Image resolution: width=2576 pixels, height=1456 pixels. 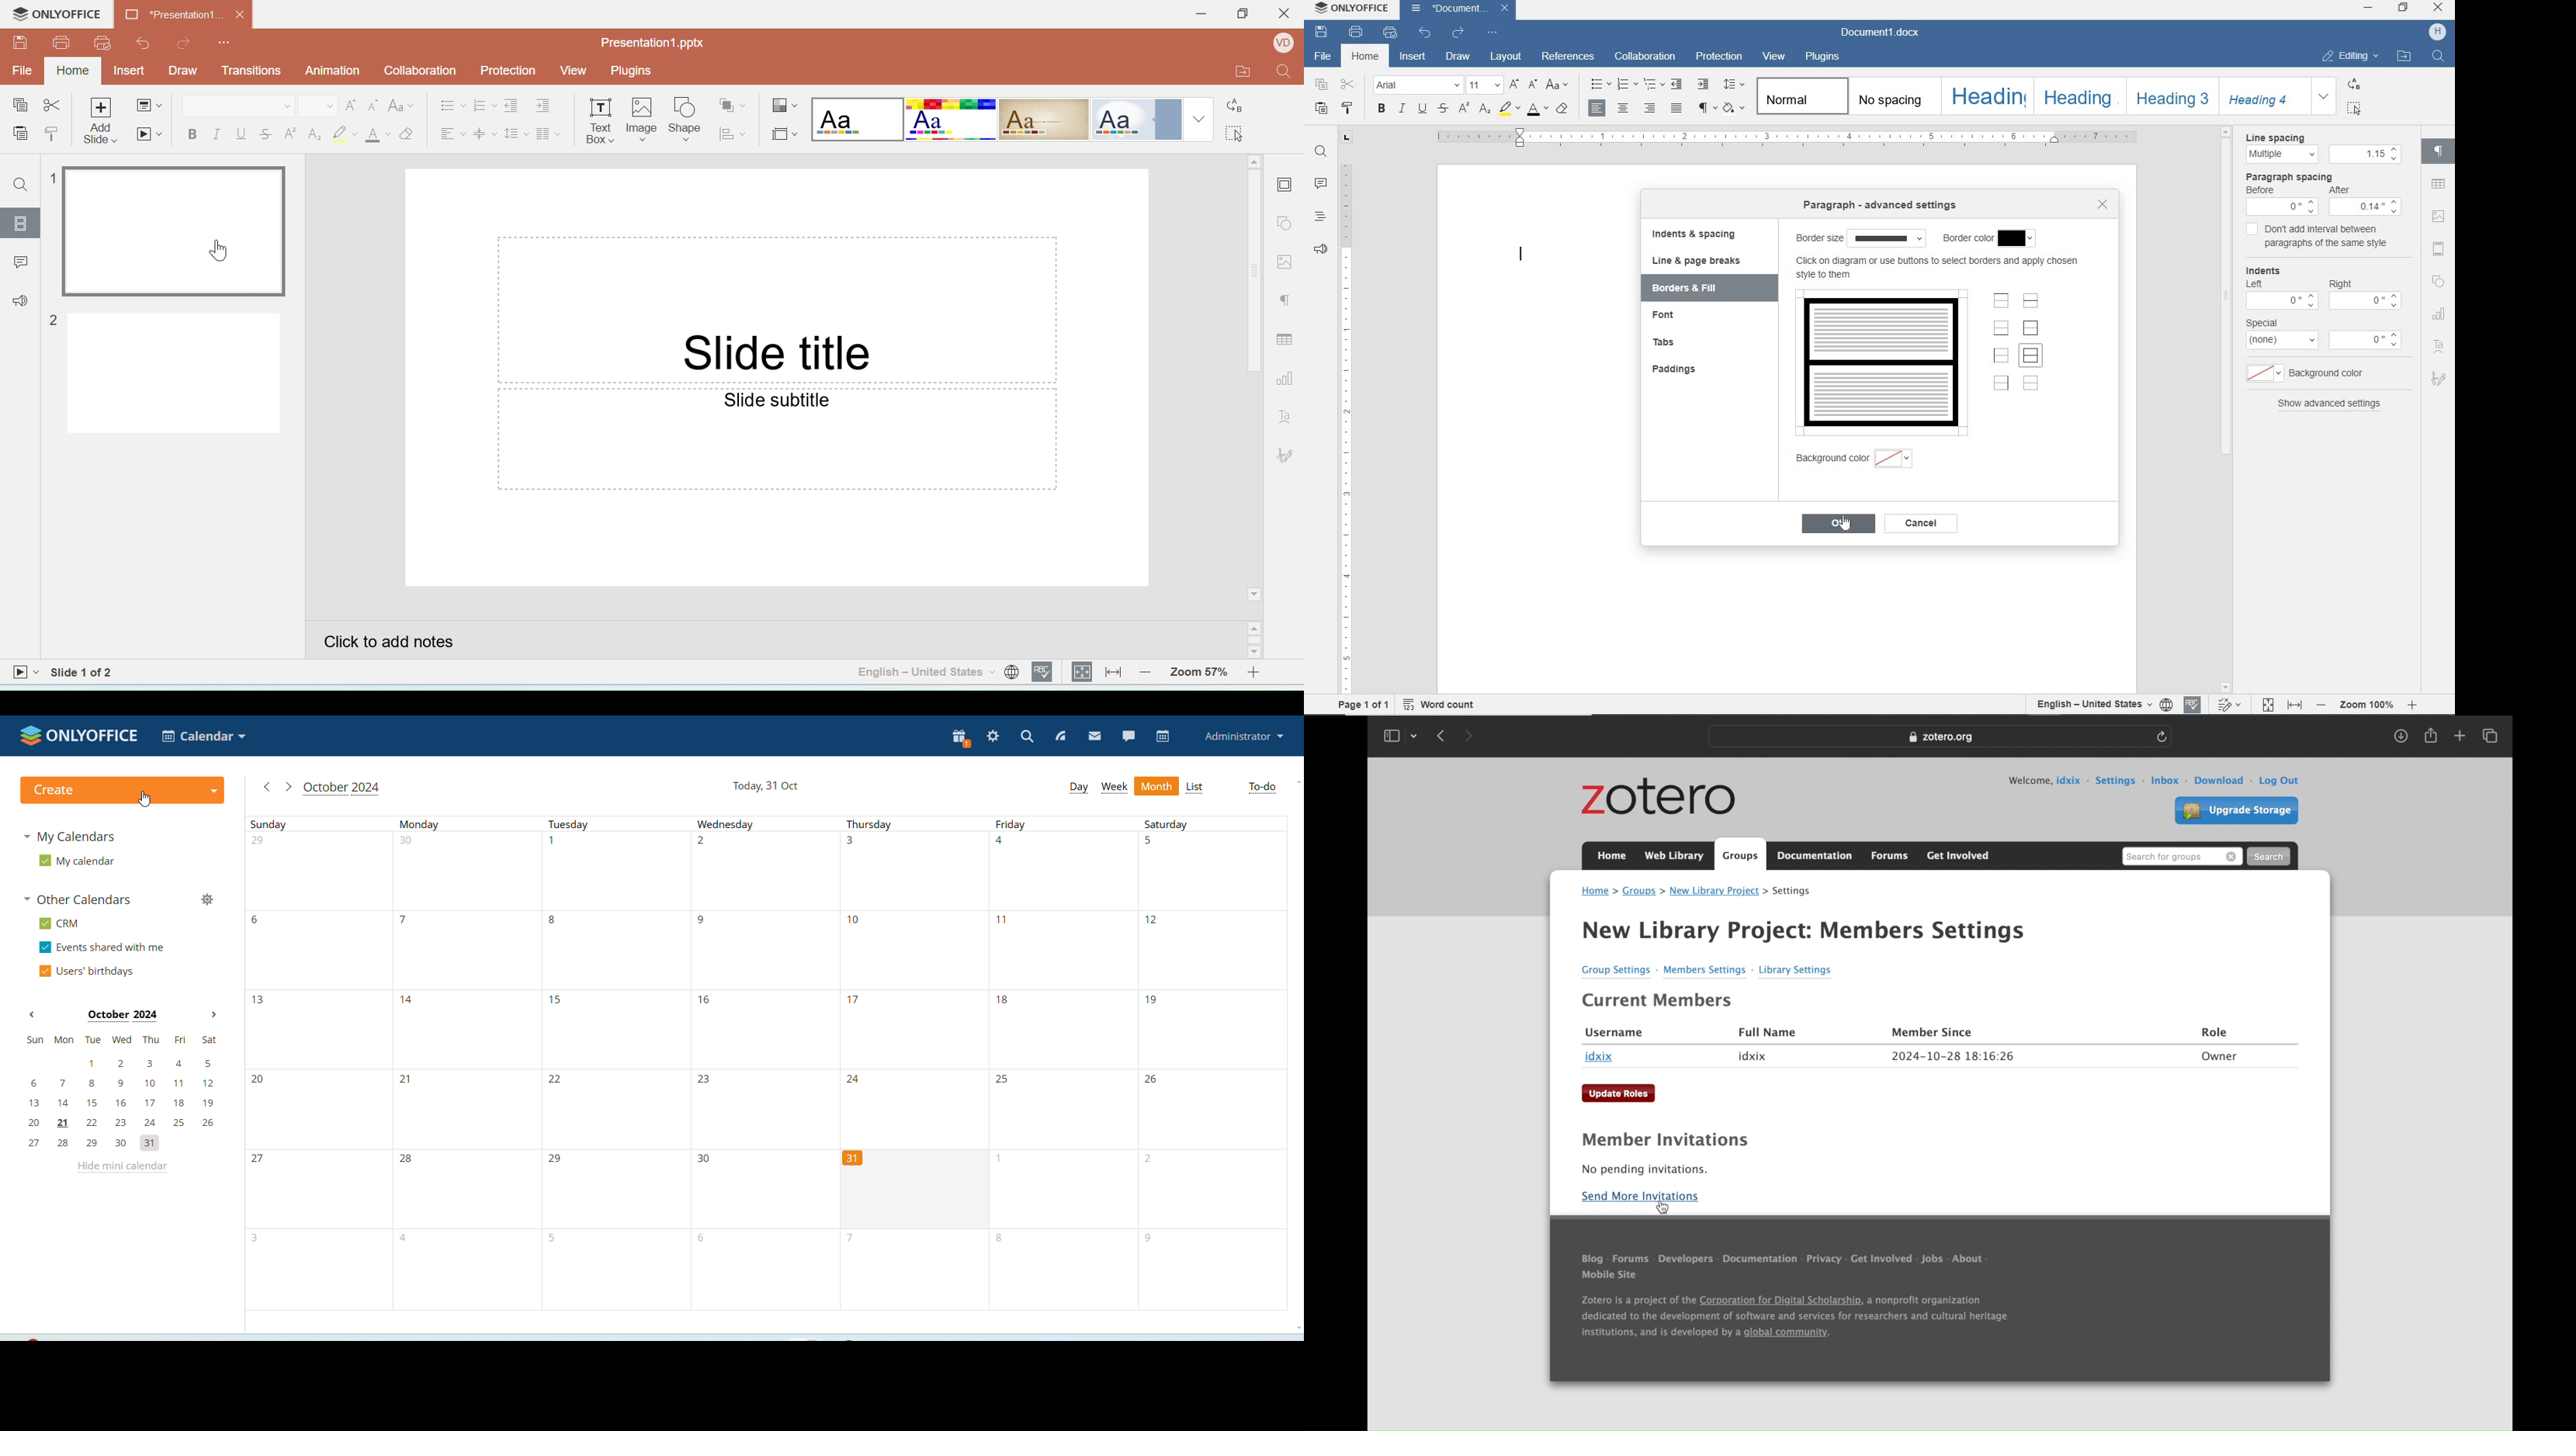 I want to click on scrollbar, so click(x=2222, y=292).